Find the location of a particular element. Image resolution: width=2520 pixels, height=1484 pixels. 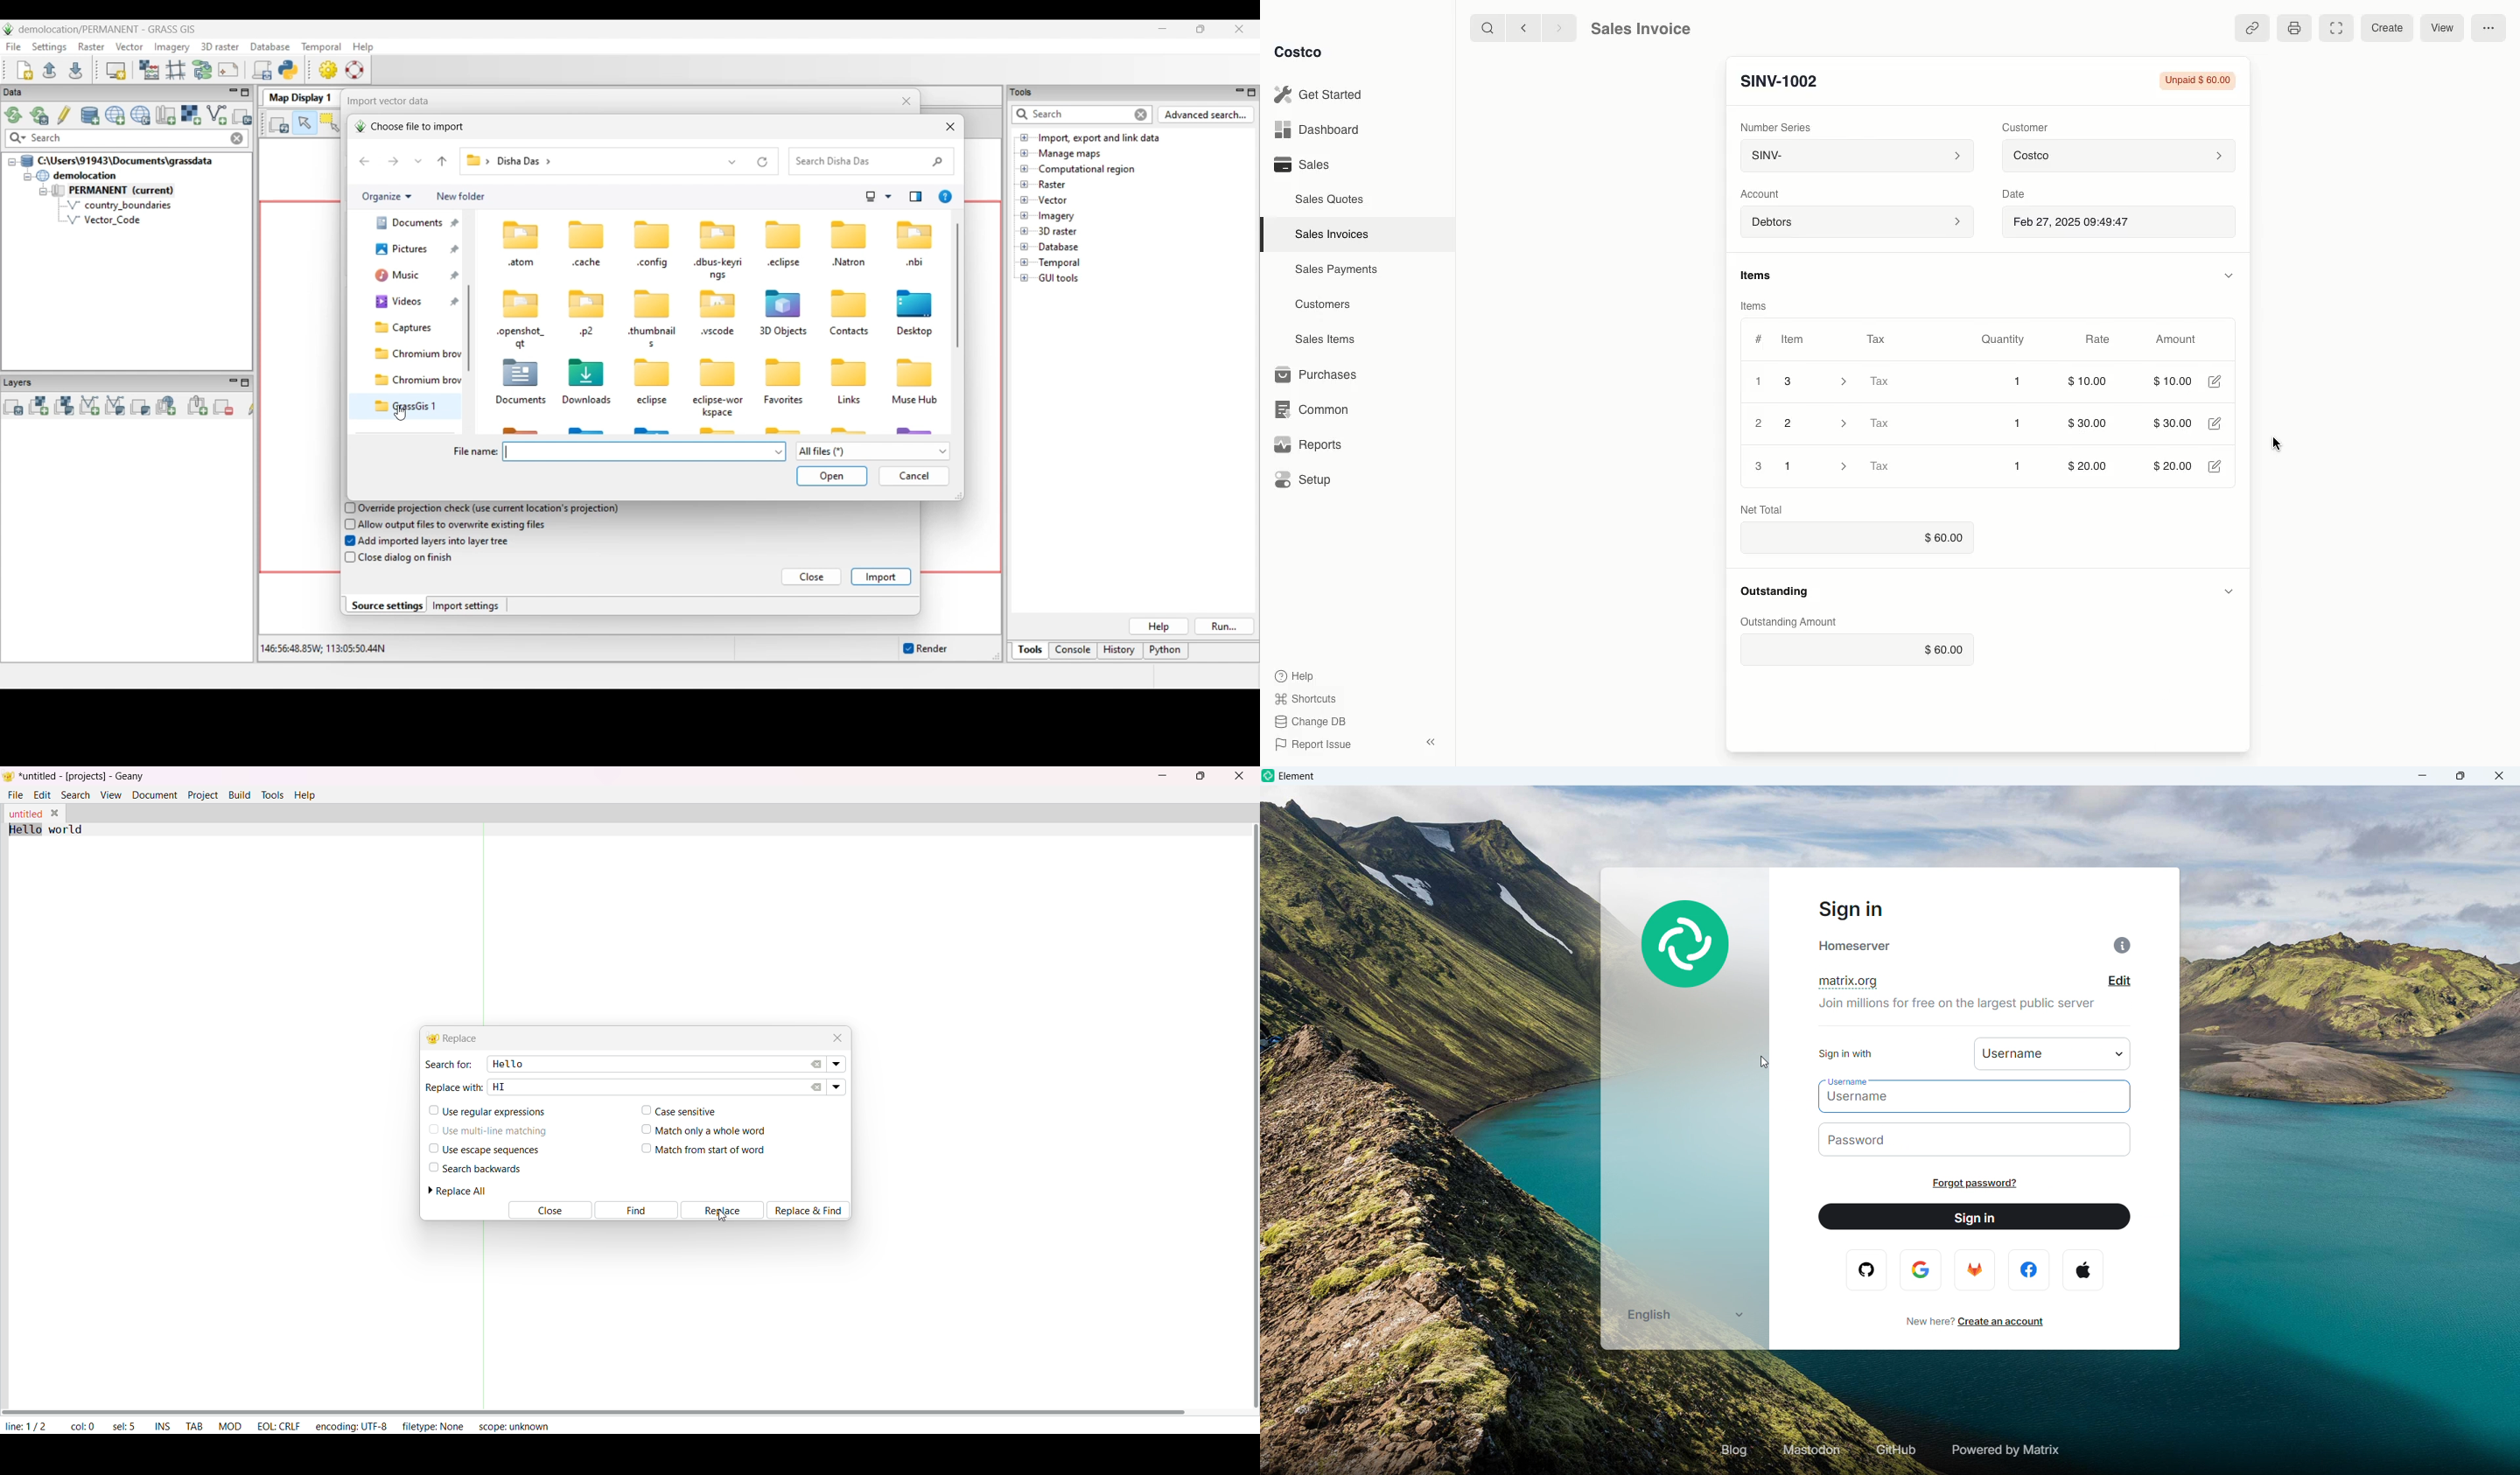

Report Issue is located at coordinates (1313, 744).